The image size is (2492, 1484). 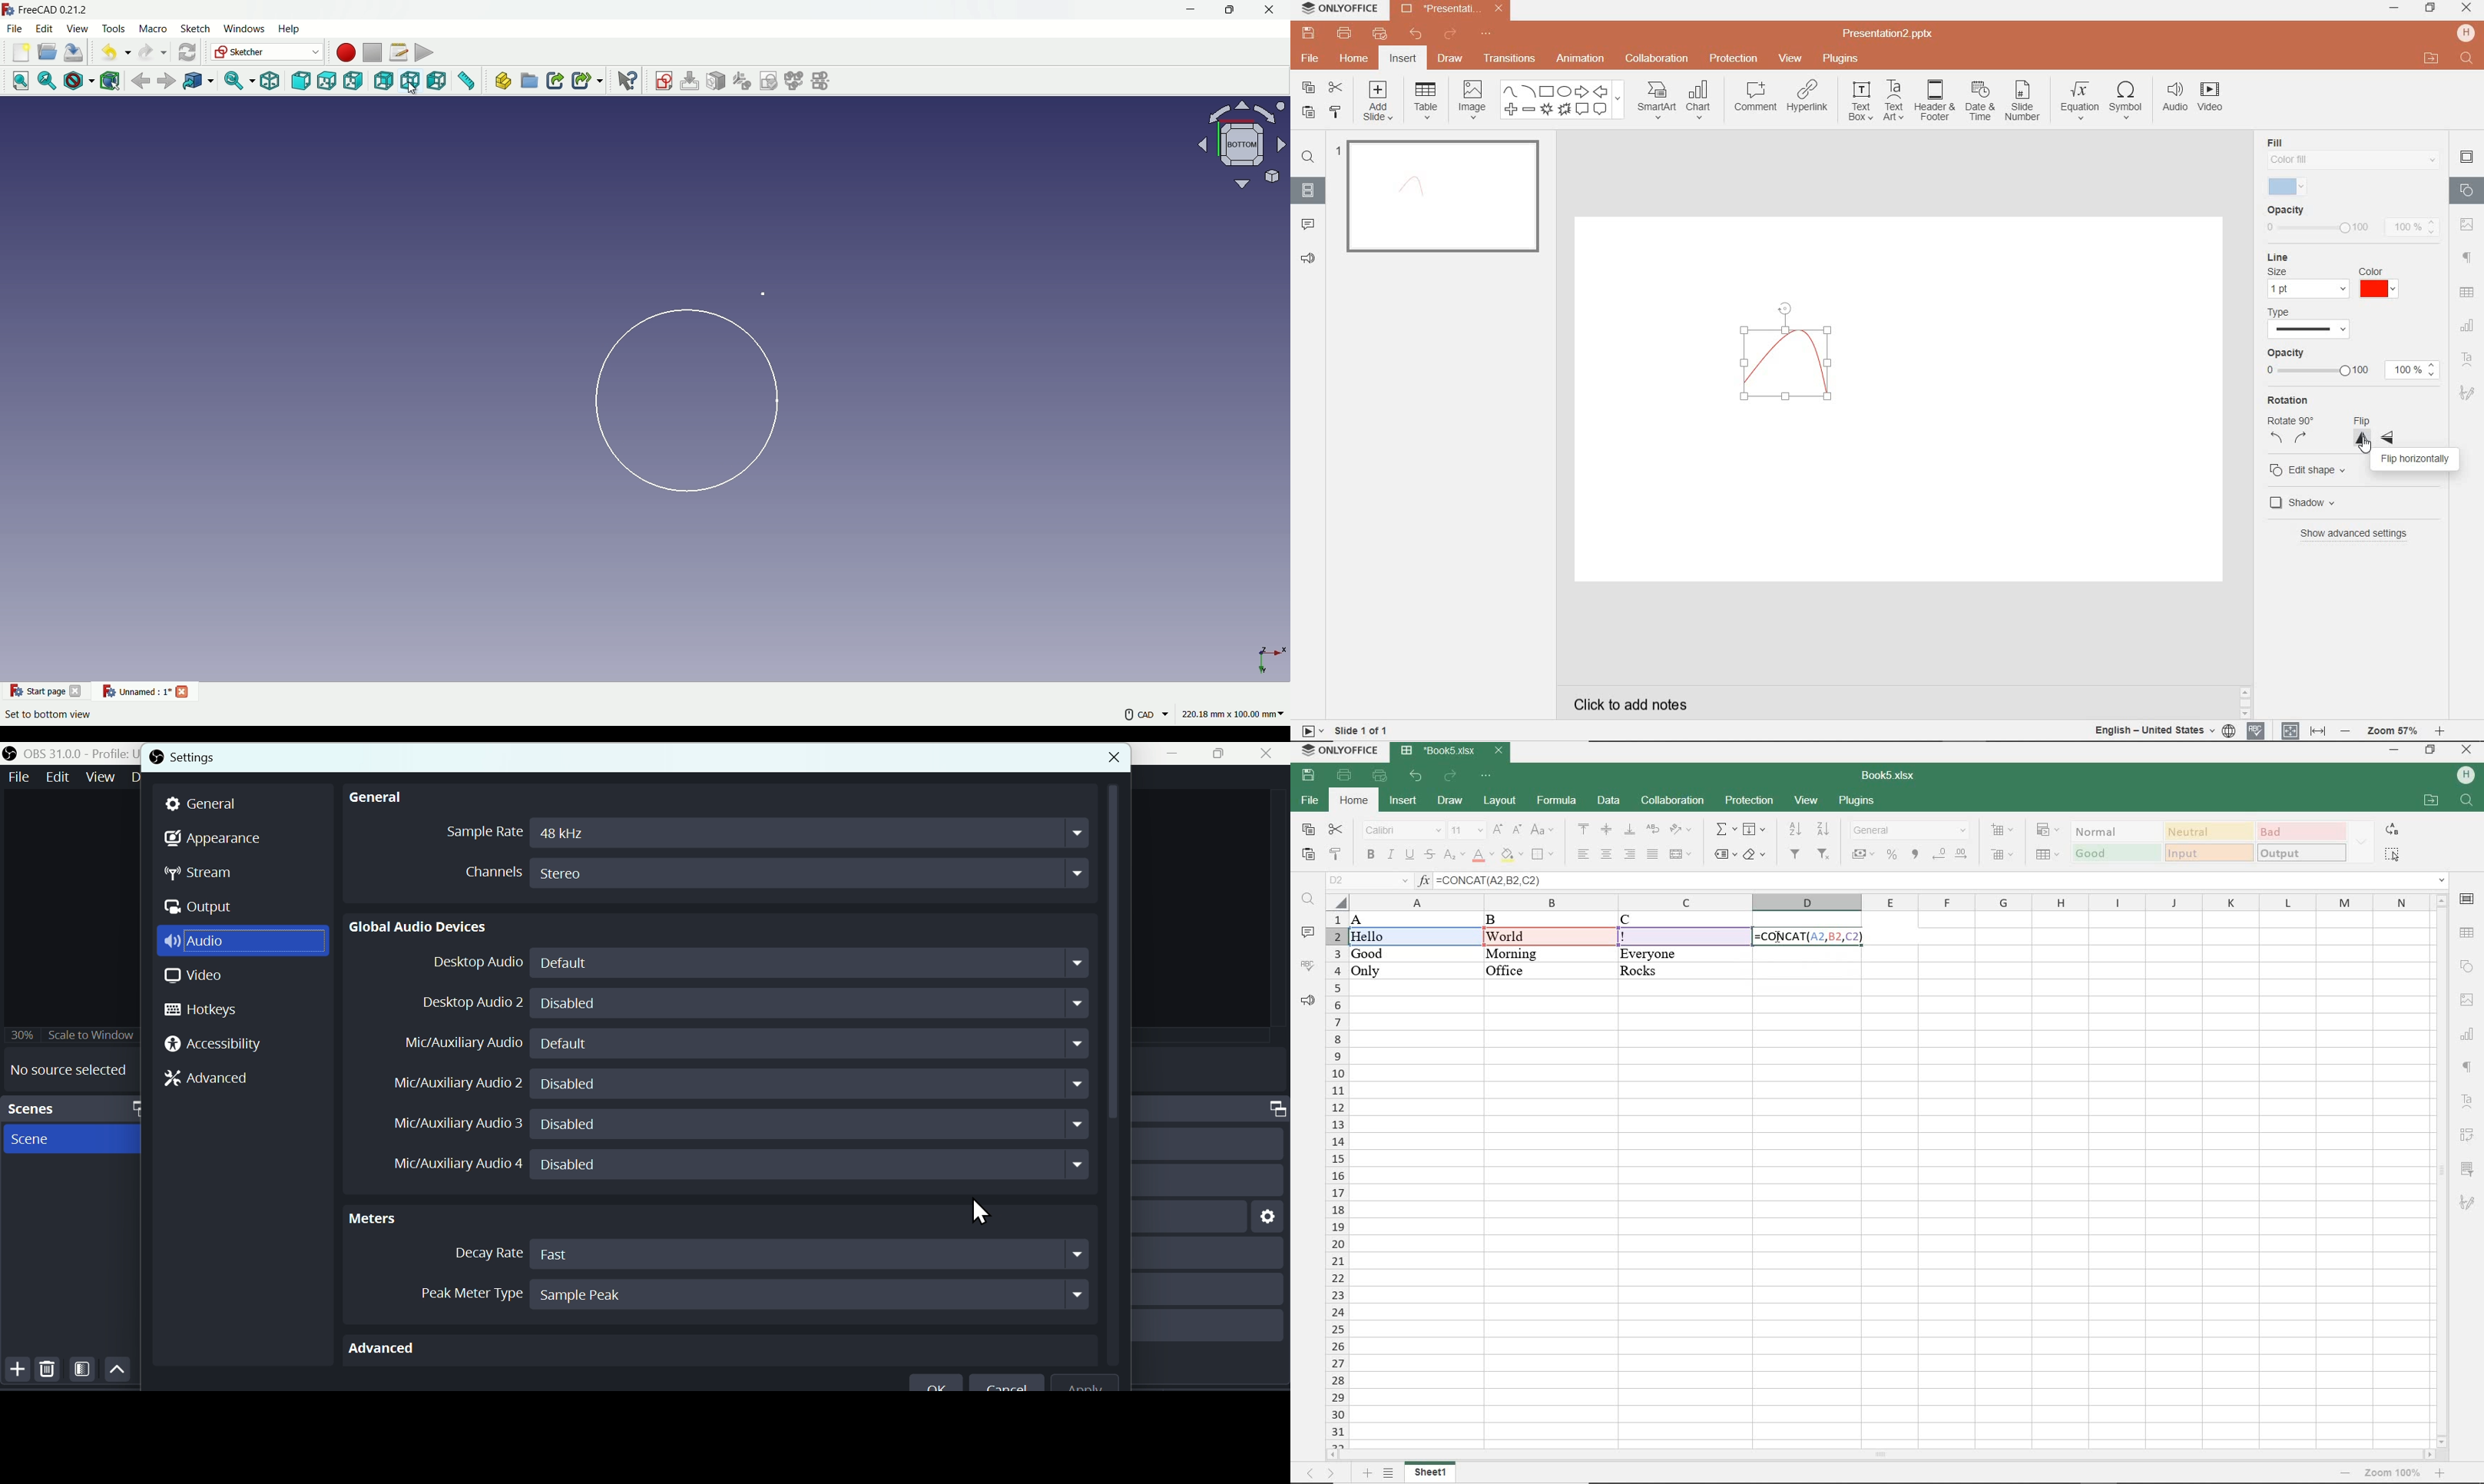 I want to click on COMMENT, so click(x=1754, y=99).